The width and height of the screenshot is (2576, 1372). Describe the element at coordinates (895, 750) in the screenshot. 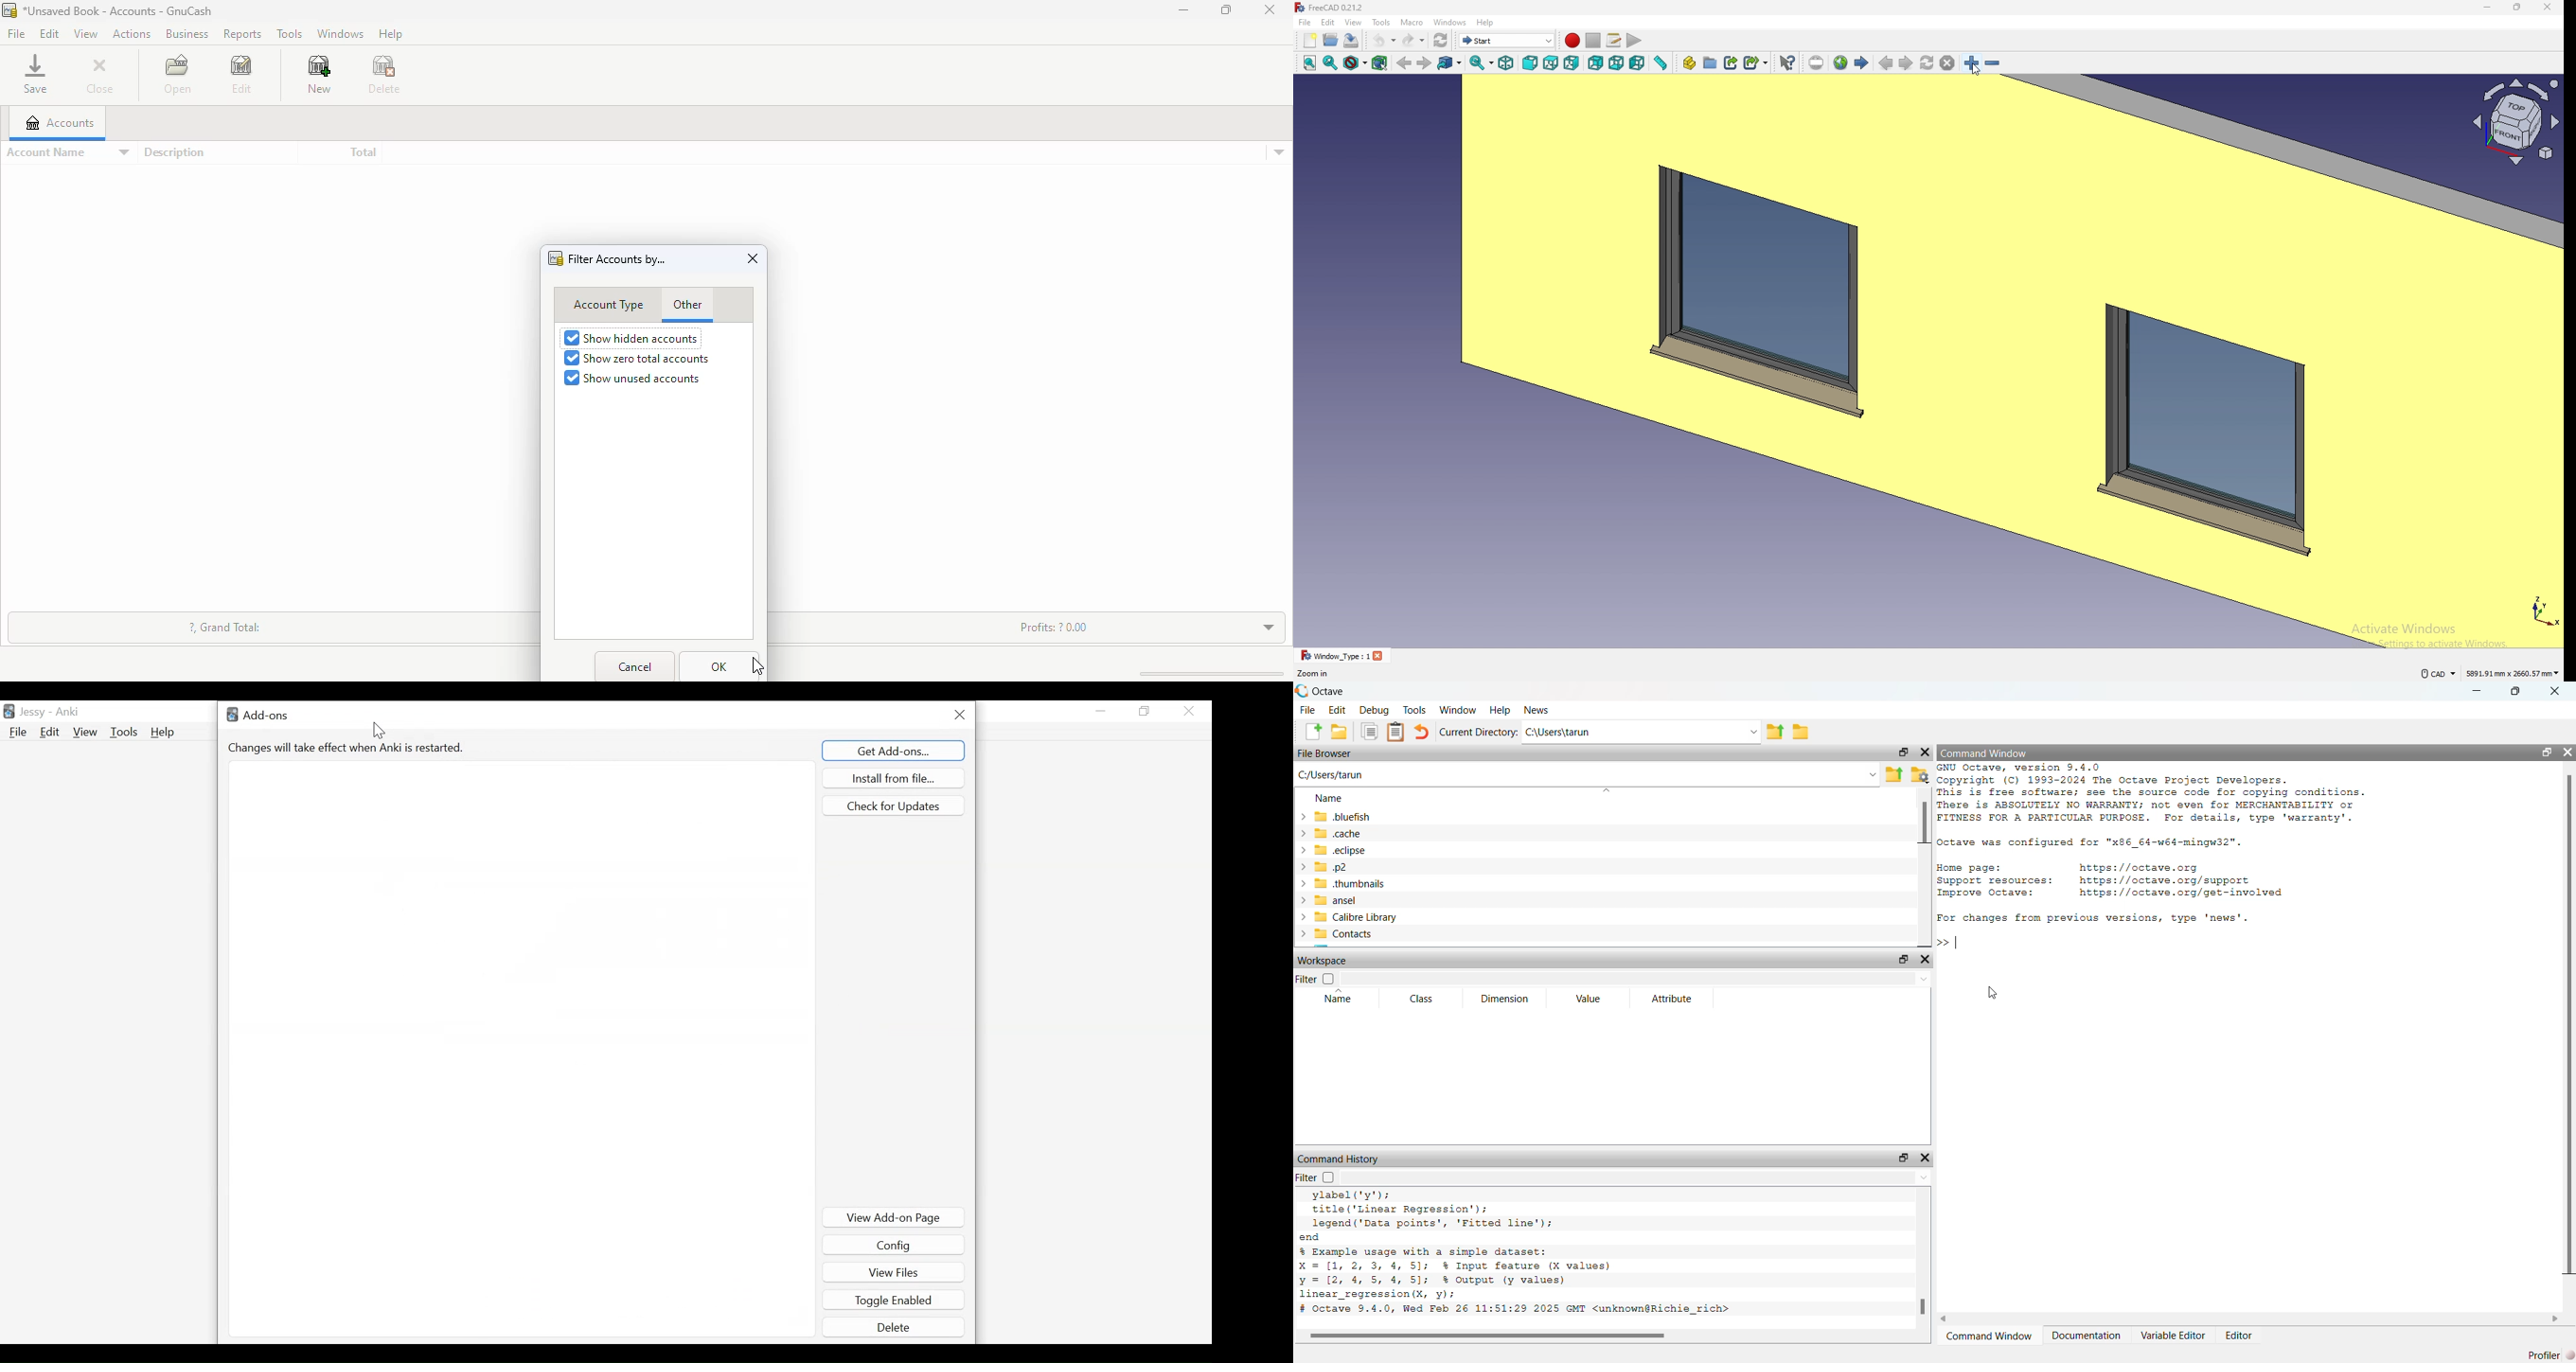

I see `Get Add-ons` at that location.